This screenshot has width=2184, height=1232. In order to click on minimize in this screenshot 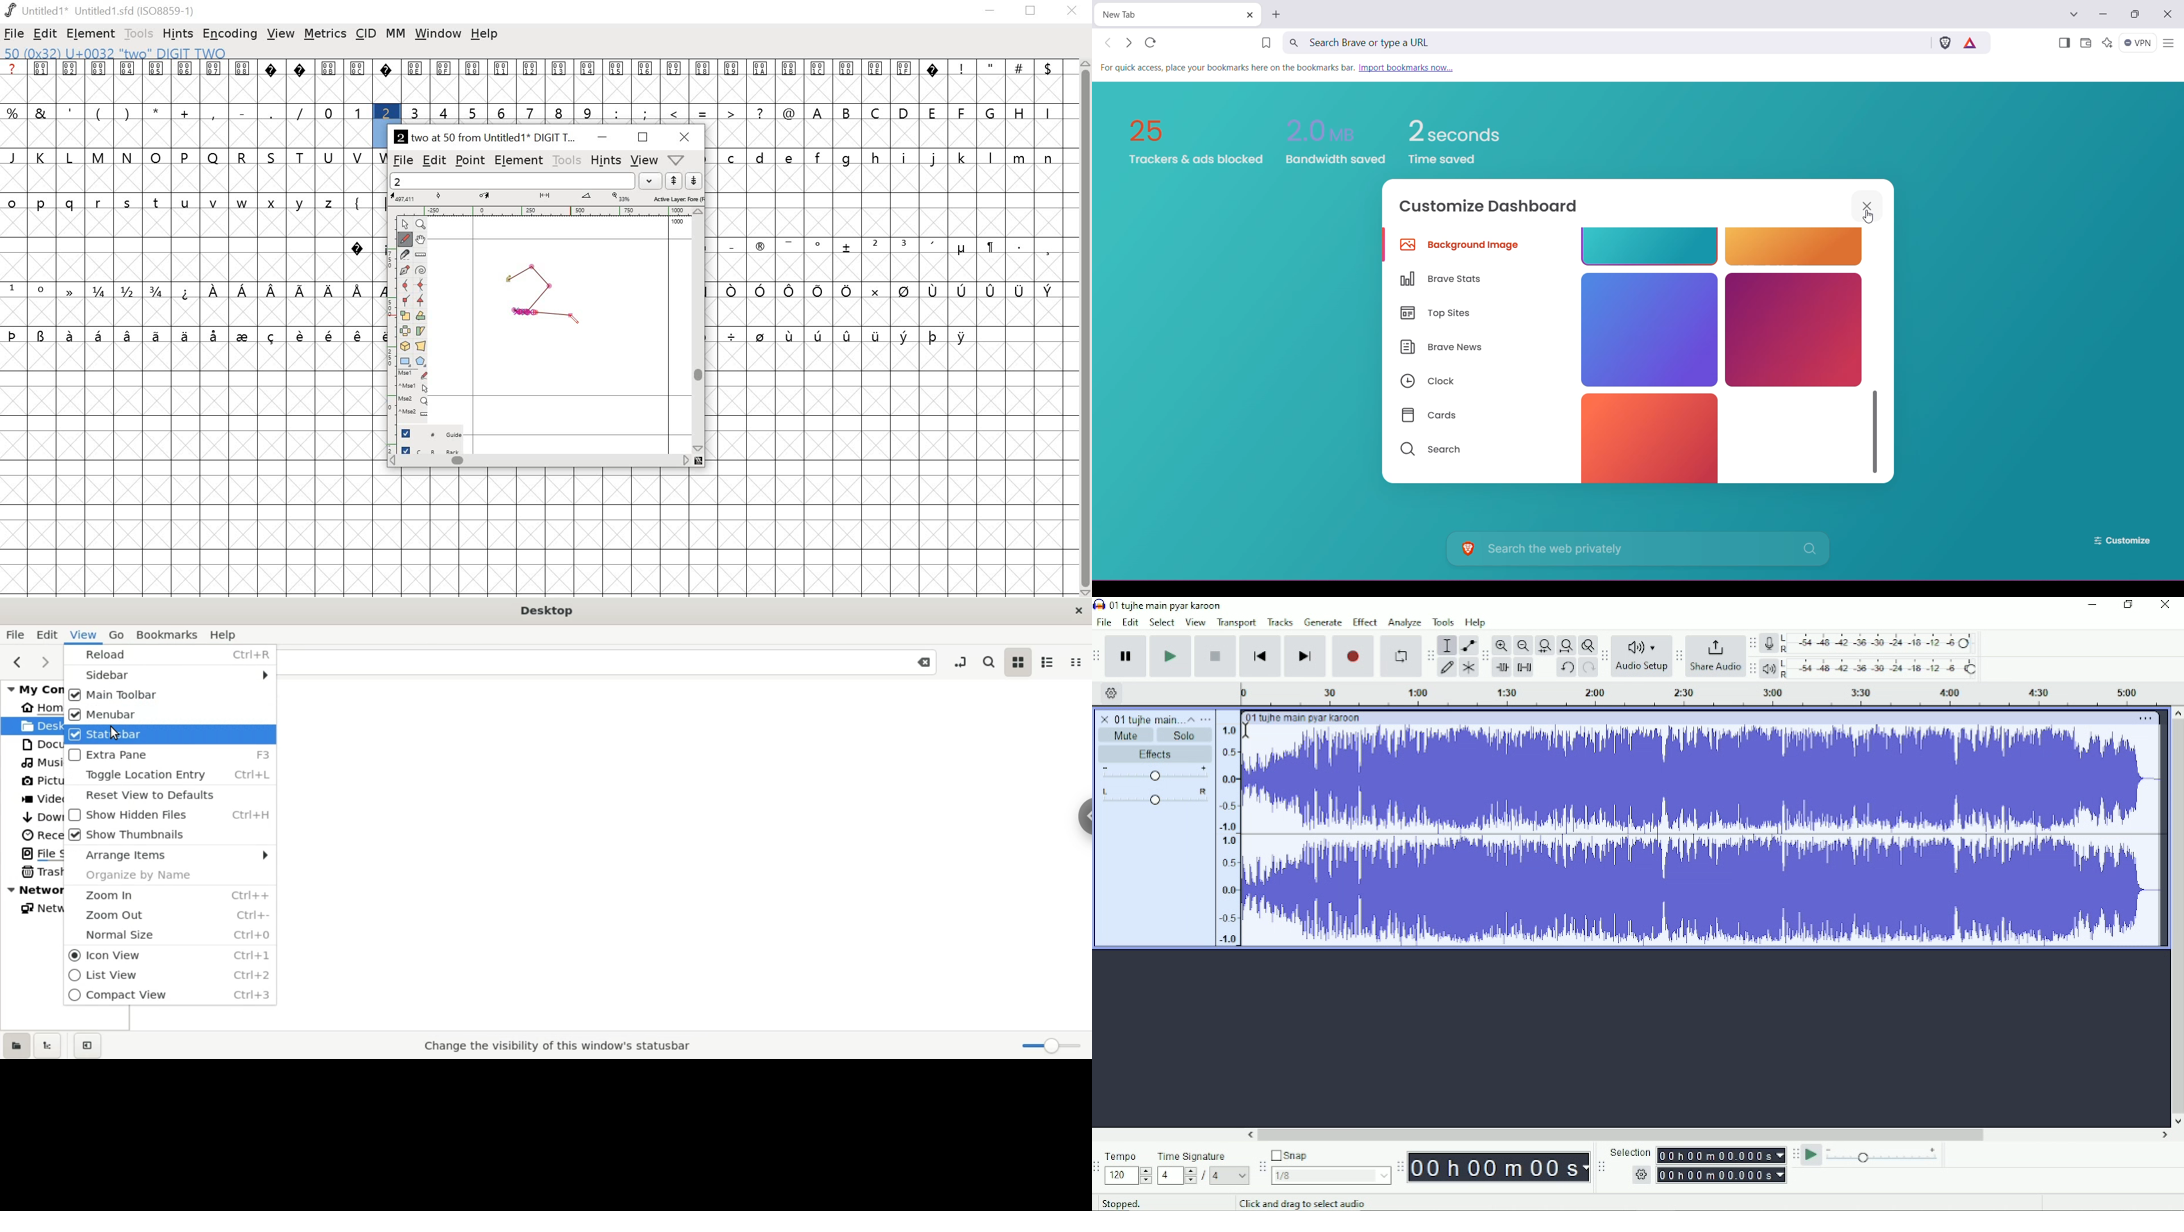, I will do `click(990, 12)`.